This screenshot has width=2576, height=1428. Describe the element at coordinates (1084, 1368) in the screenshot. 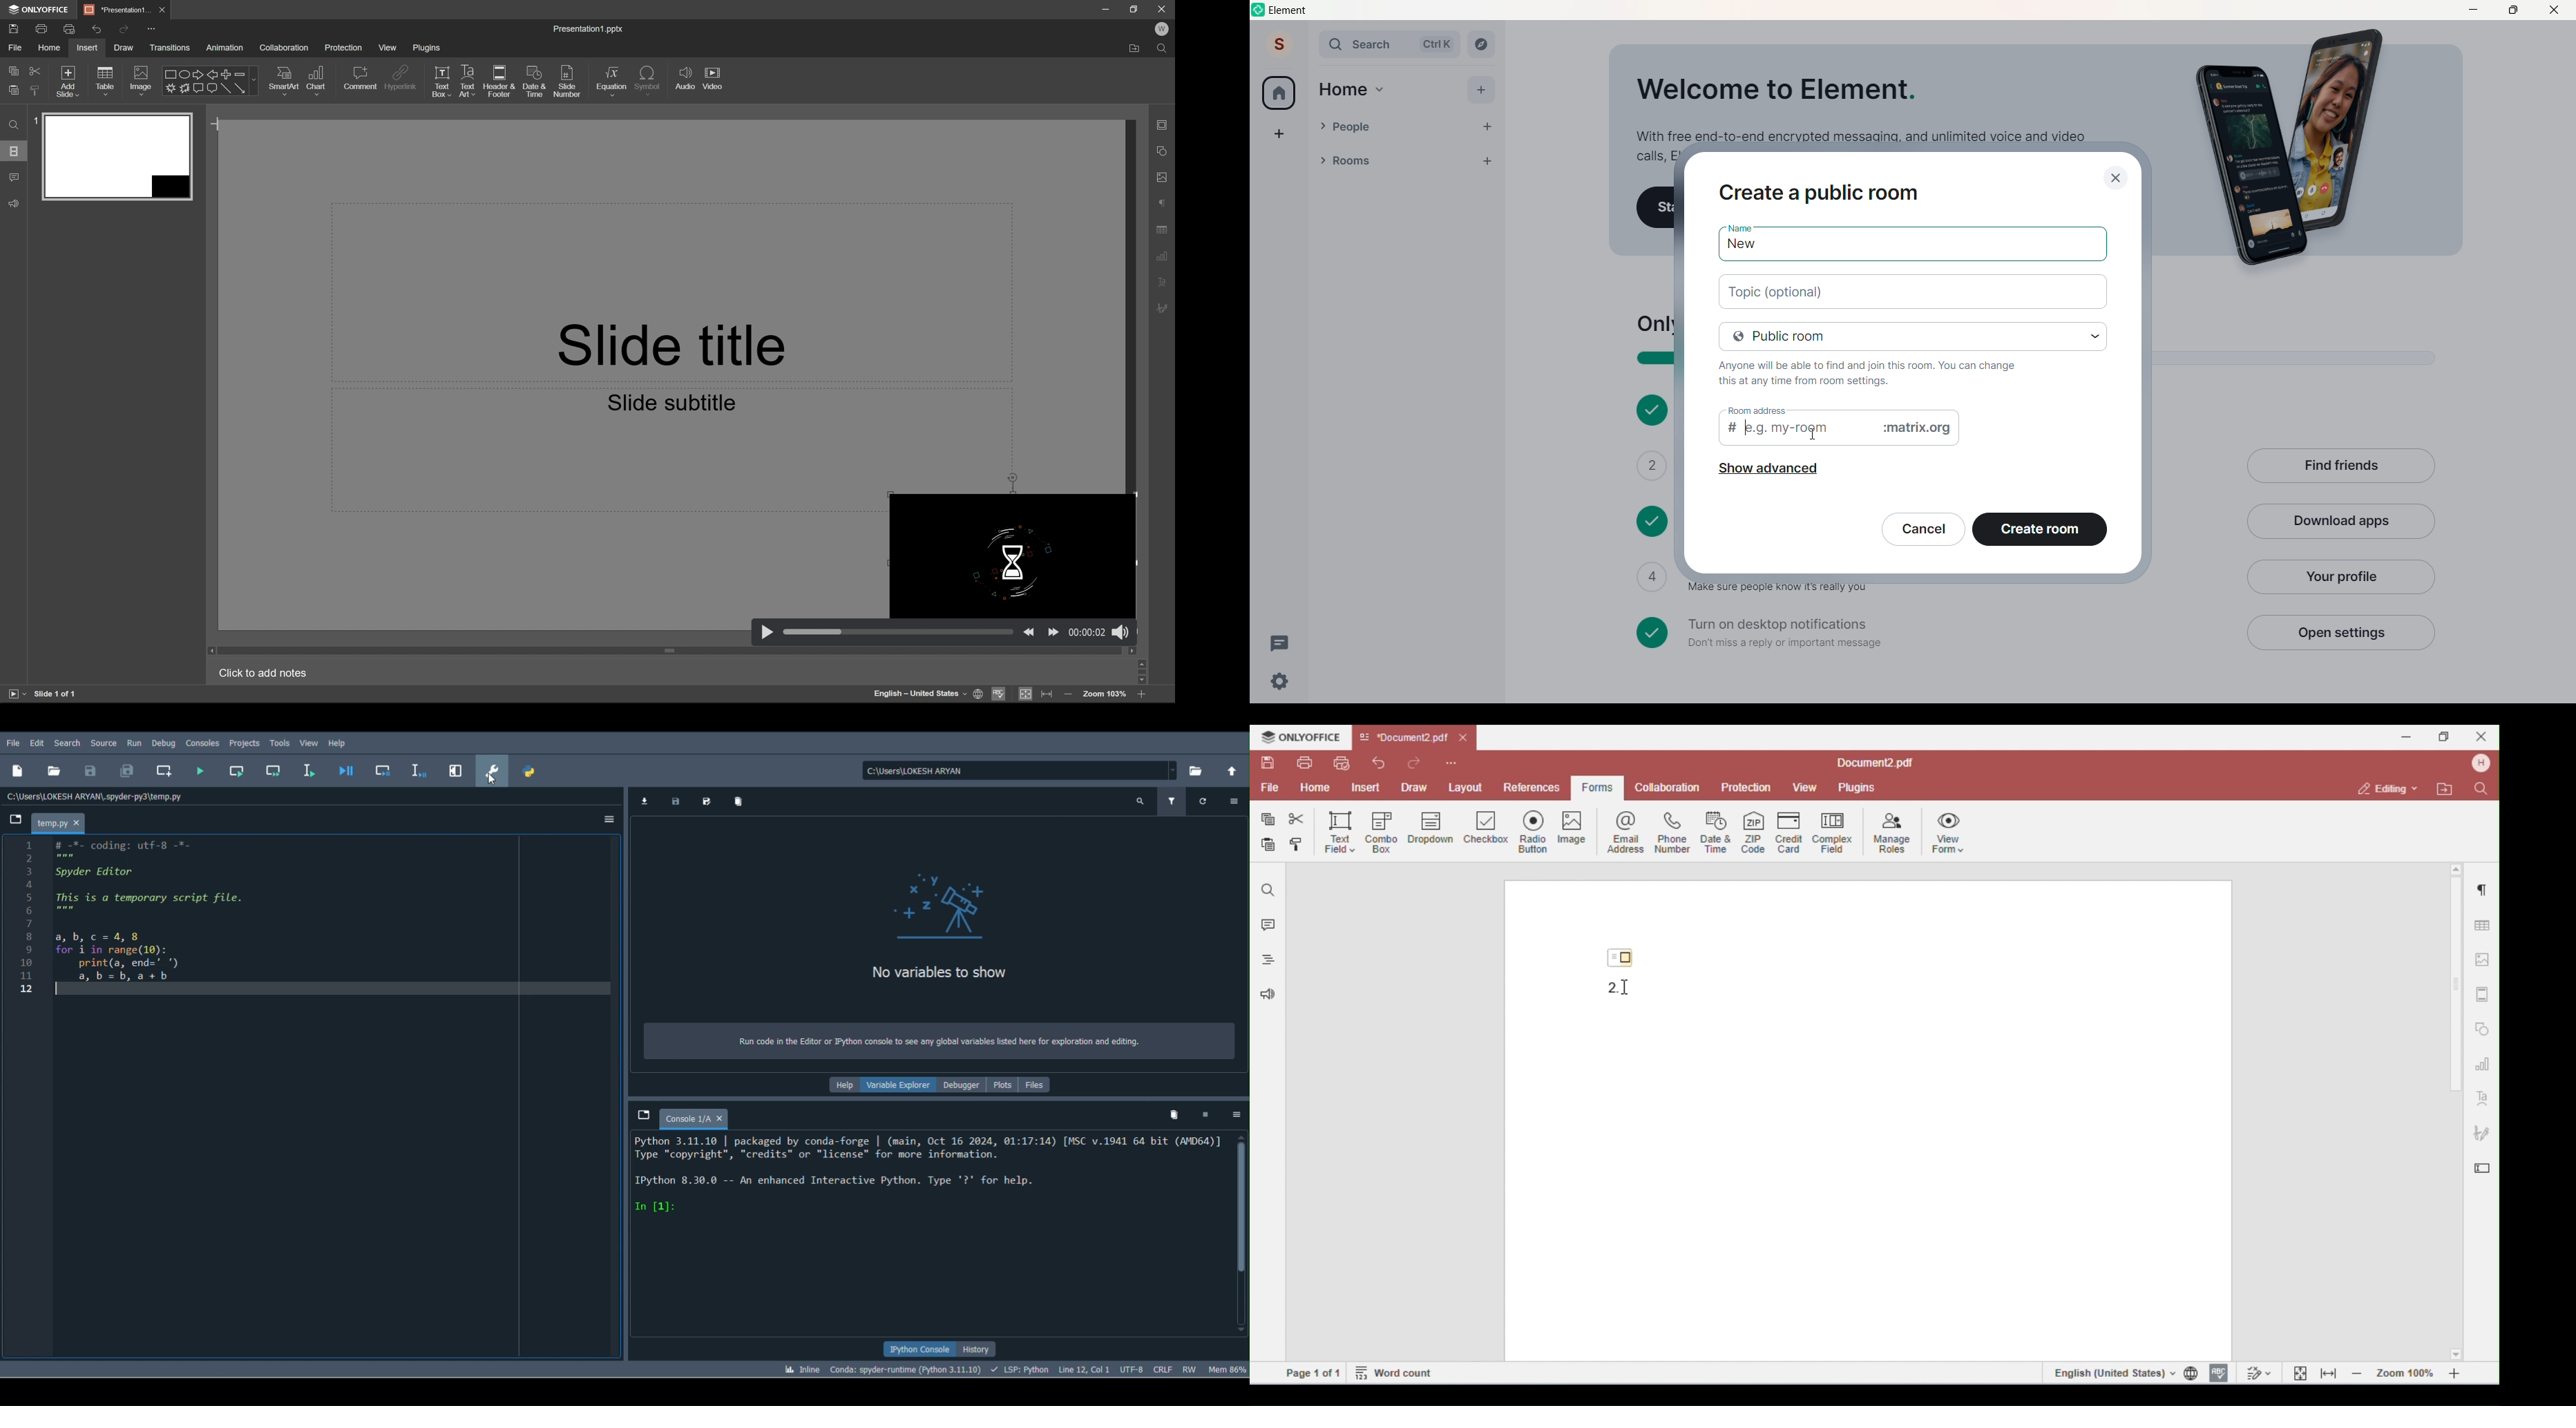

I see `Cursor position` at that location.